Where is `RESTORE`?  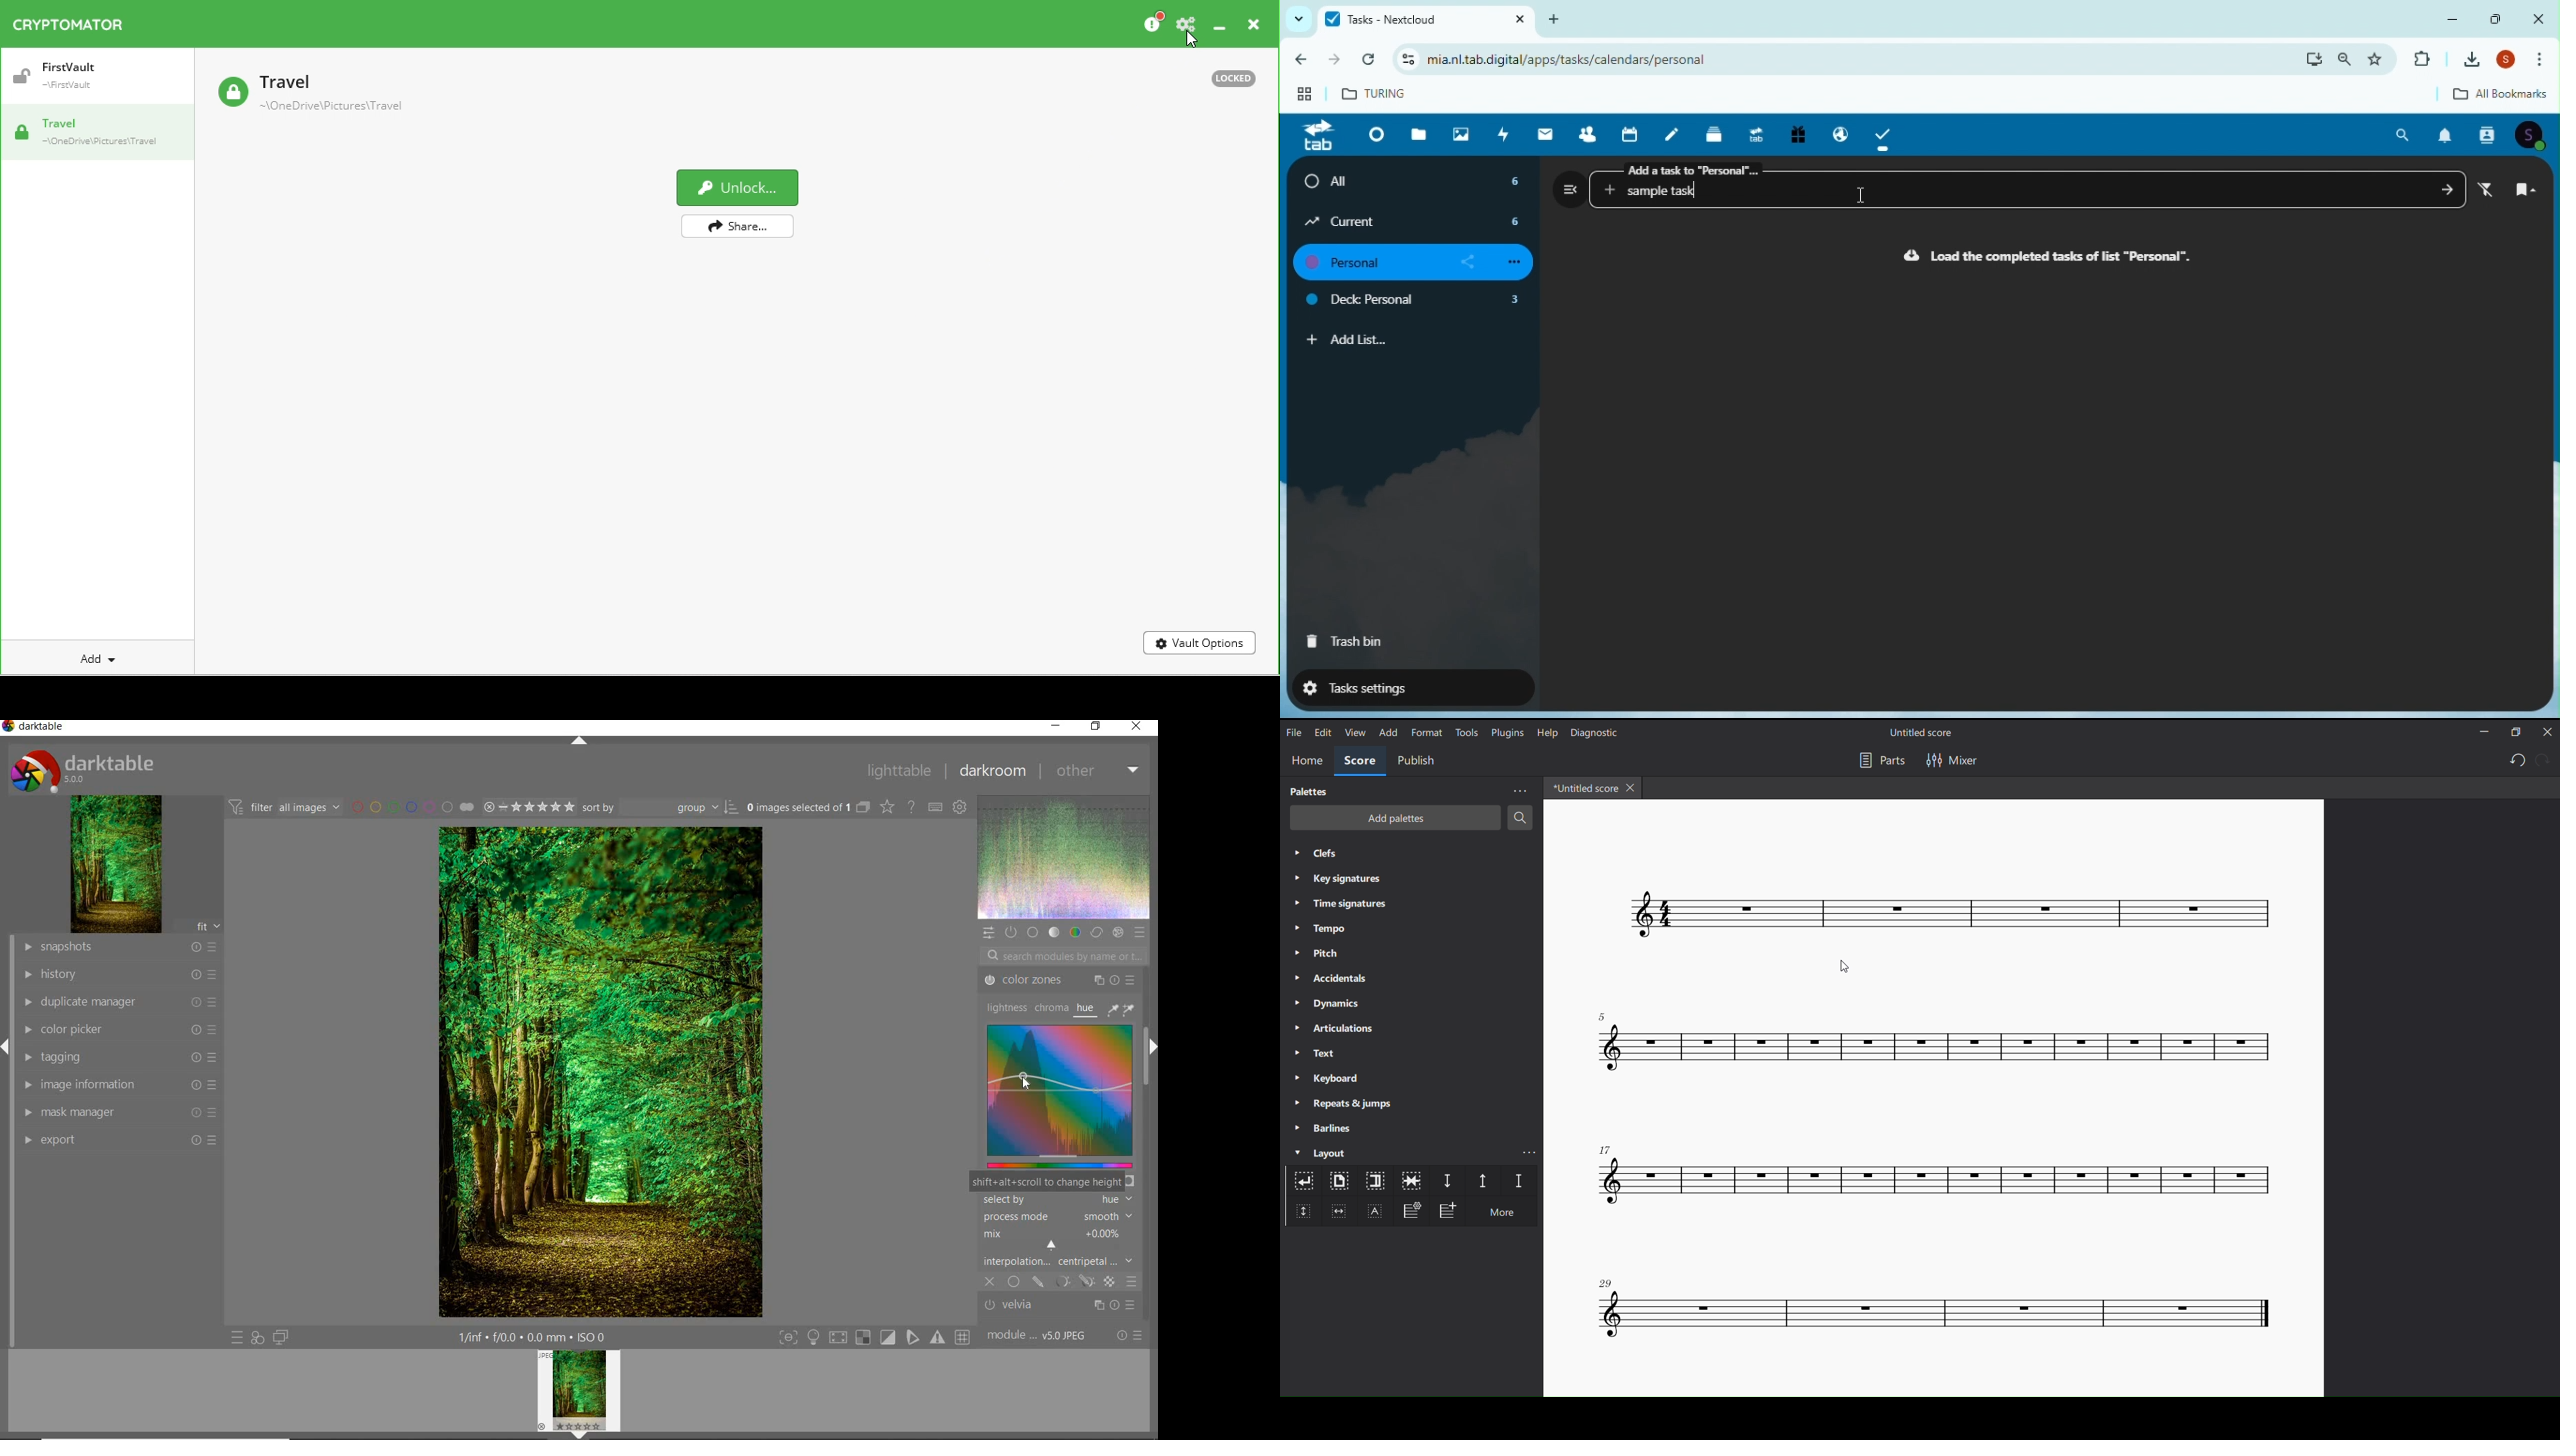
RESTORE is located at coordinates (1094, 727).